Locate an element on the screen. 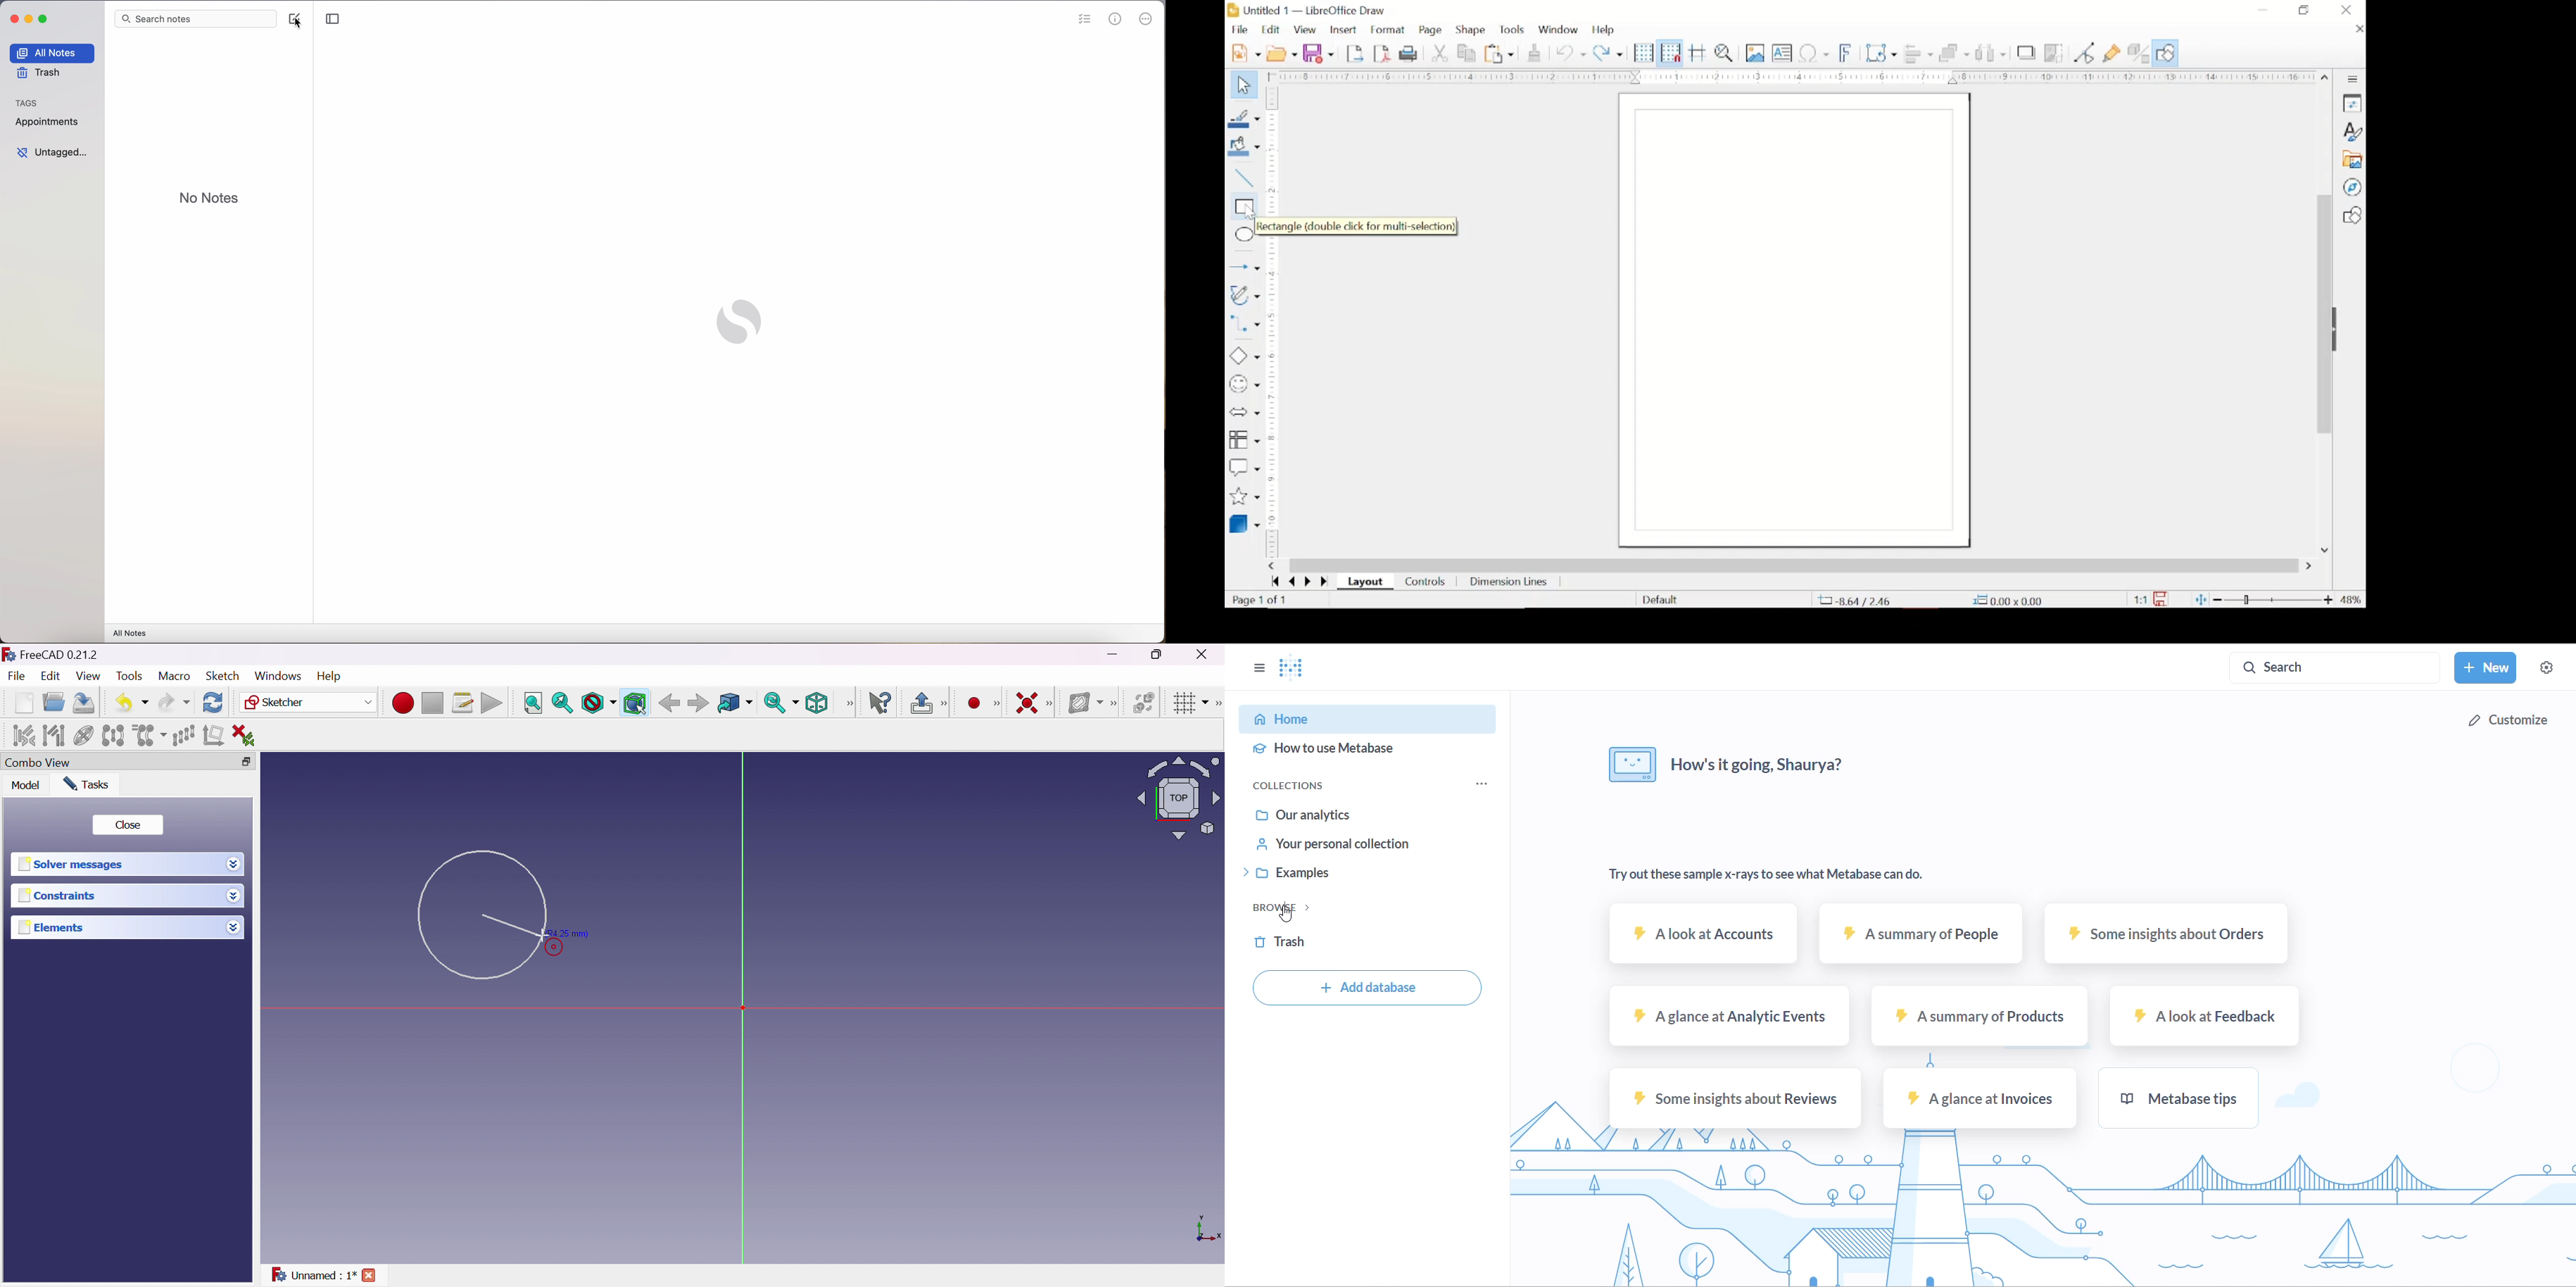 This screenshot has height=1288, width=2576. new is located at coordinates (1246, 52).